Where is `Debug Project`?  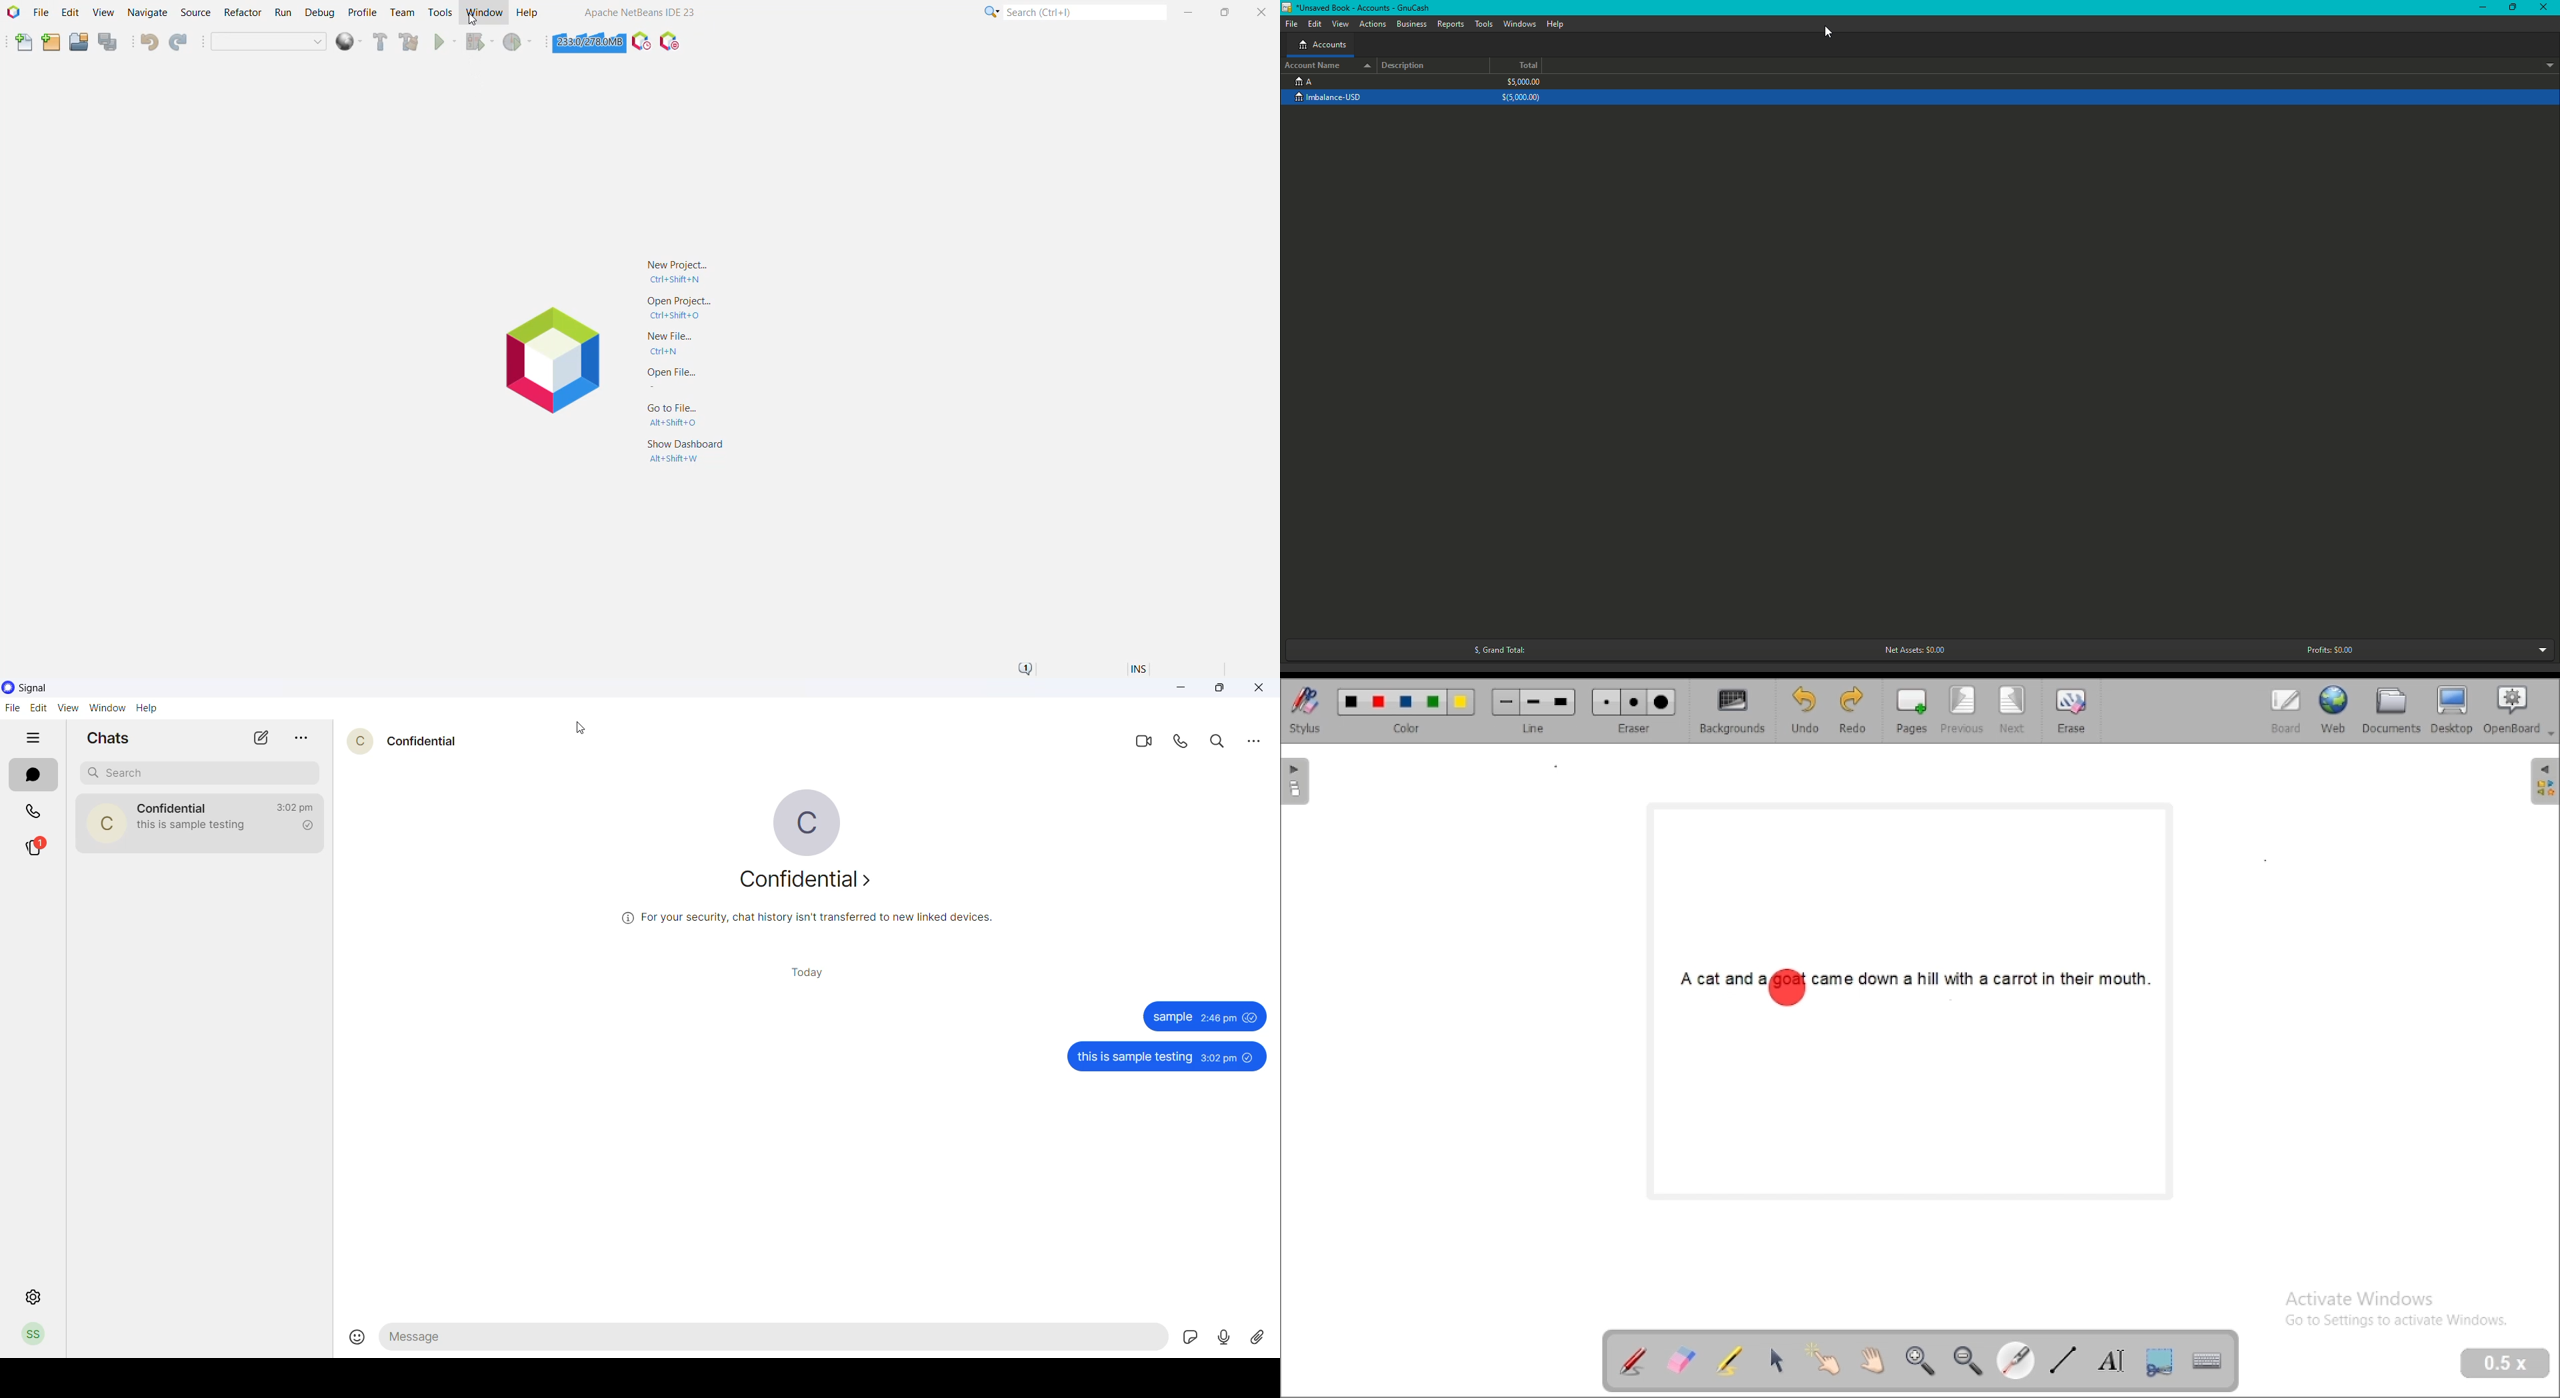 Debug Project is located at coordinates (479, 43).